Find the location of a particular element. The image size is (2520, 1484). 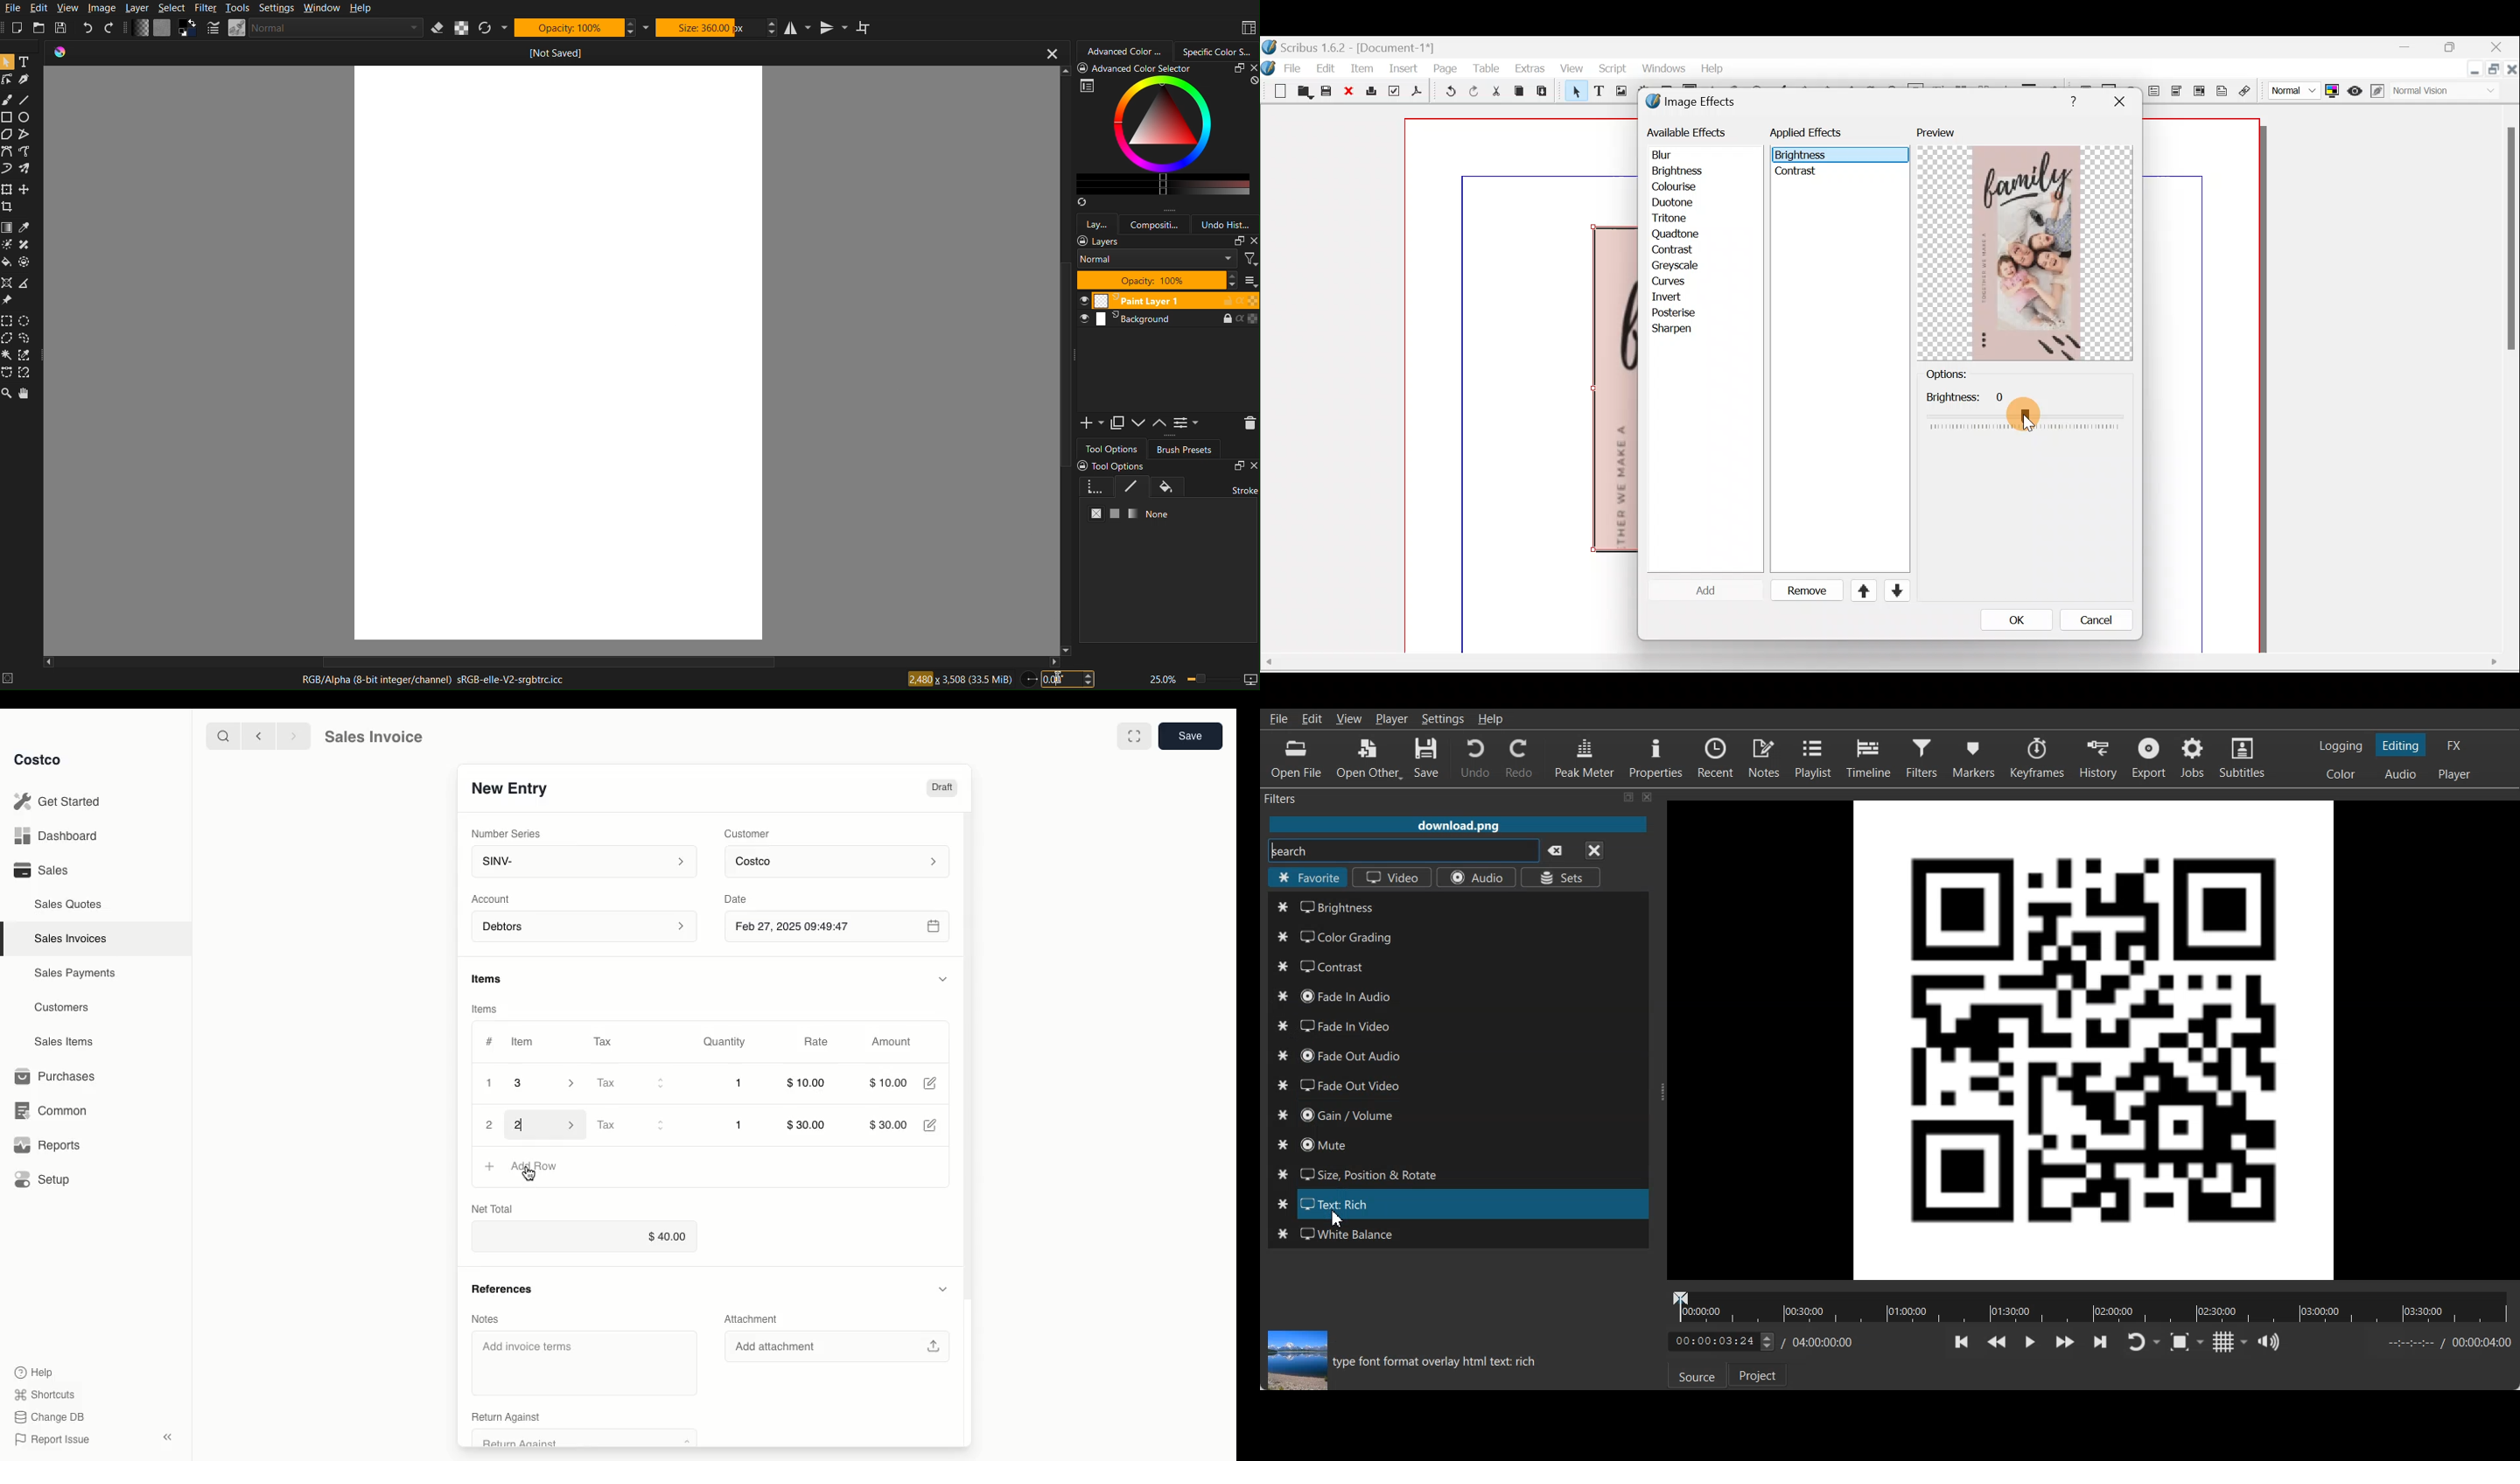

Settings is located at coordinates (278, 9).